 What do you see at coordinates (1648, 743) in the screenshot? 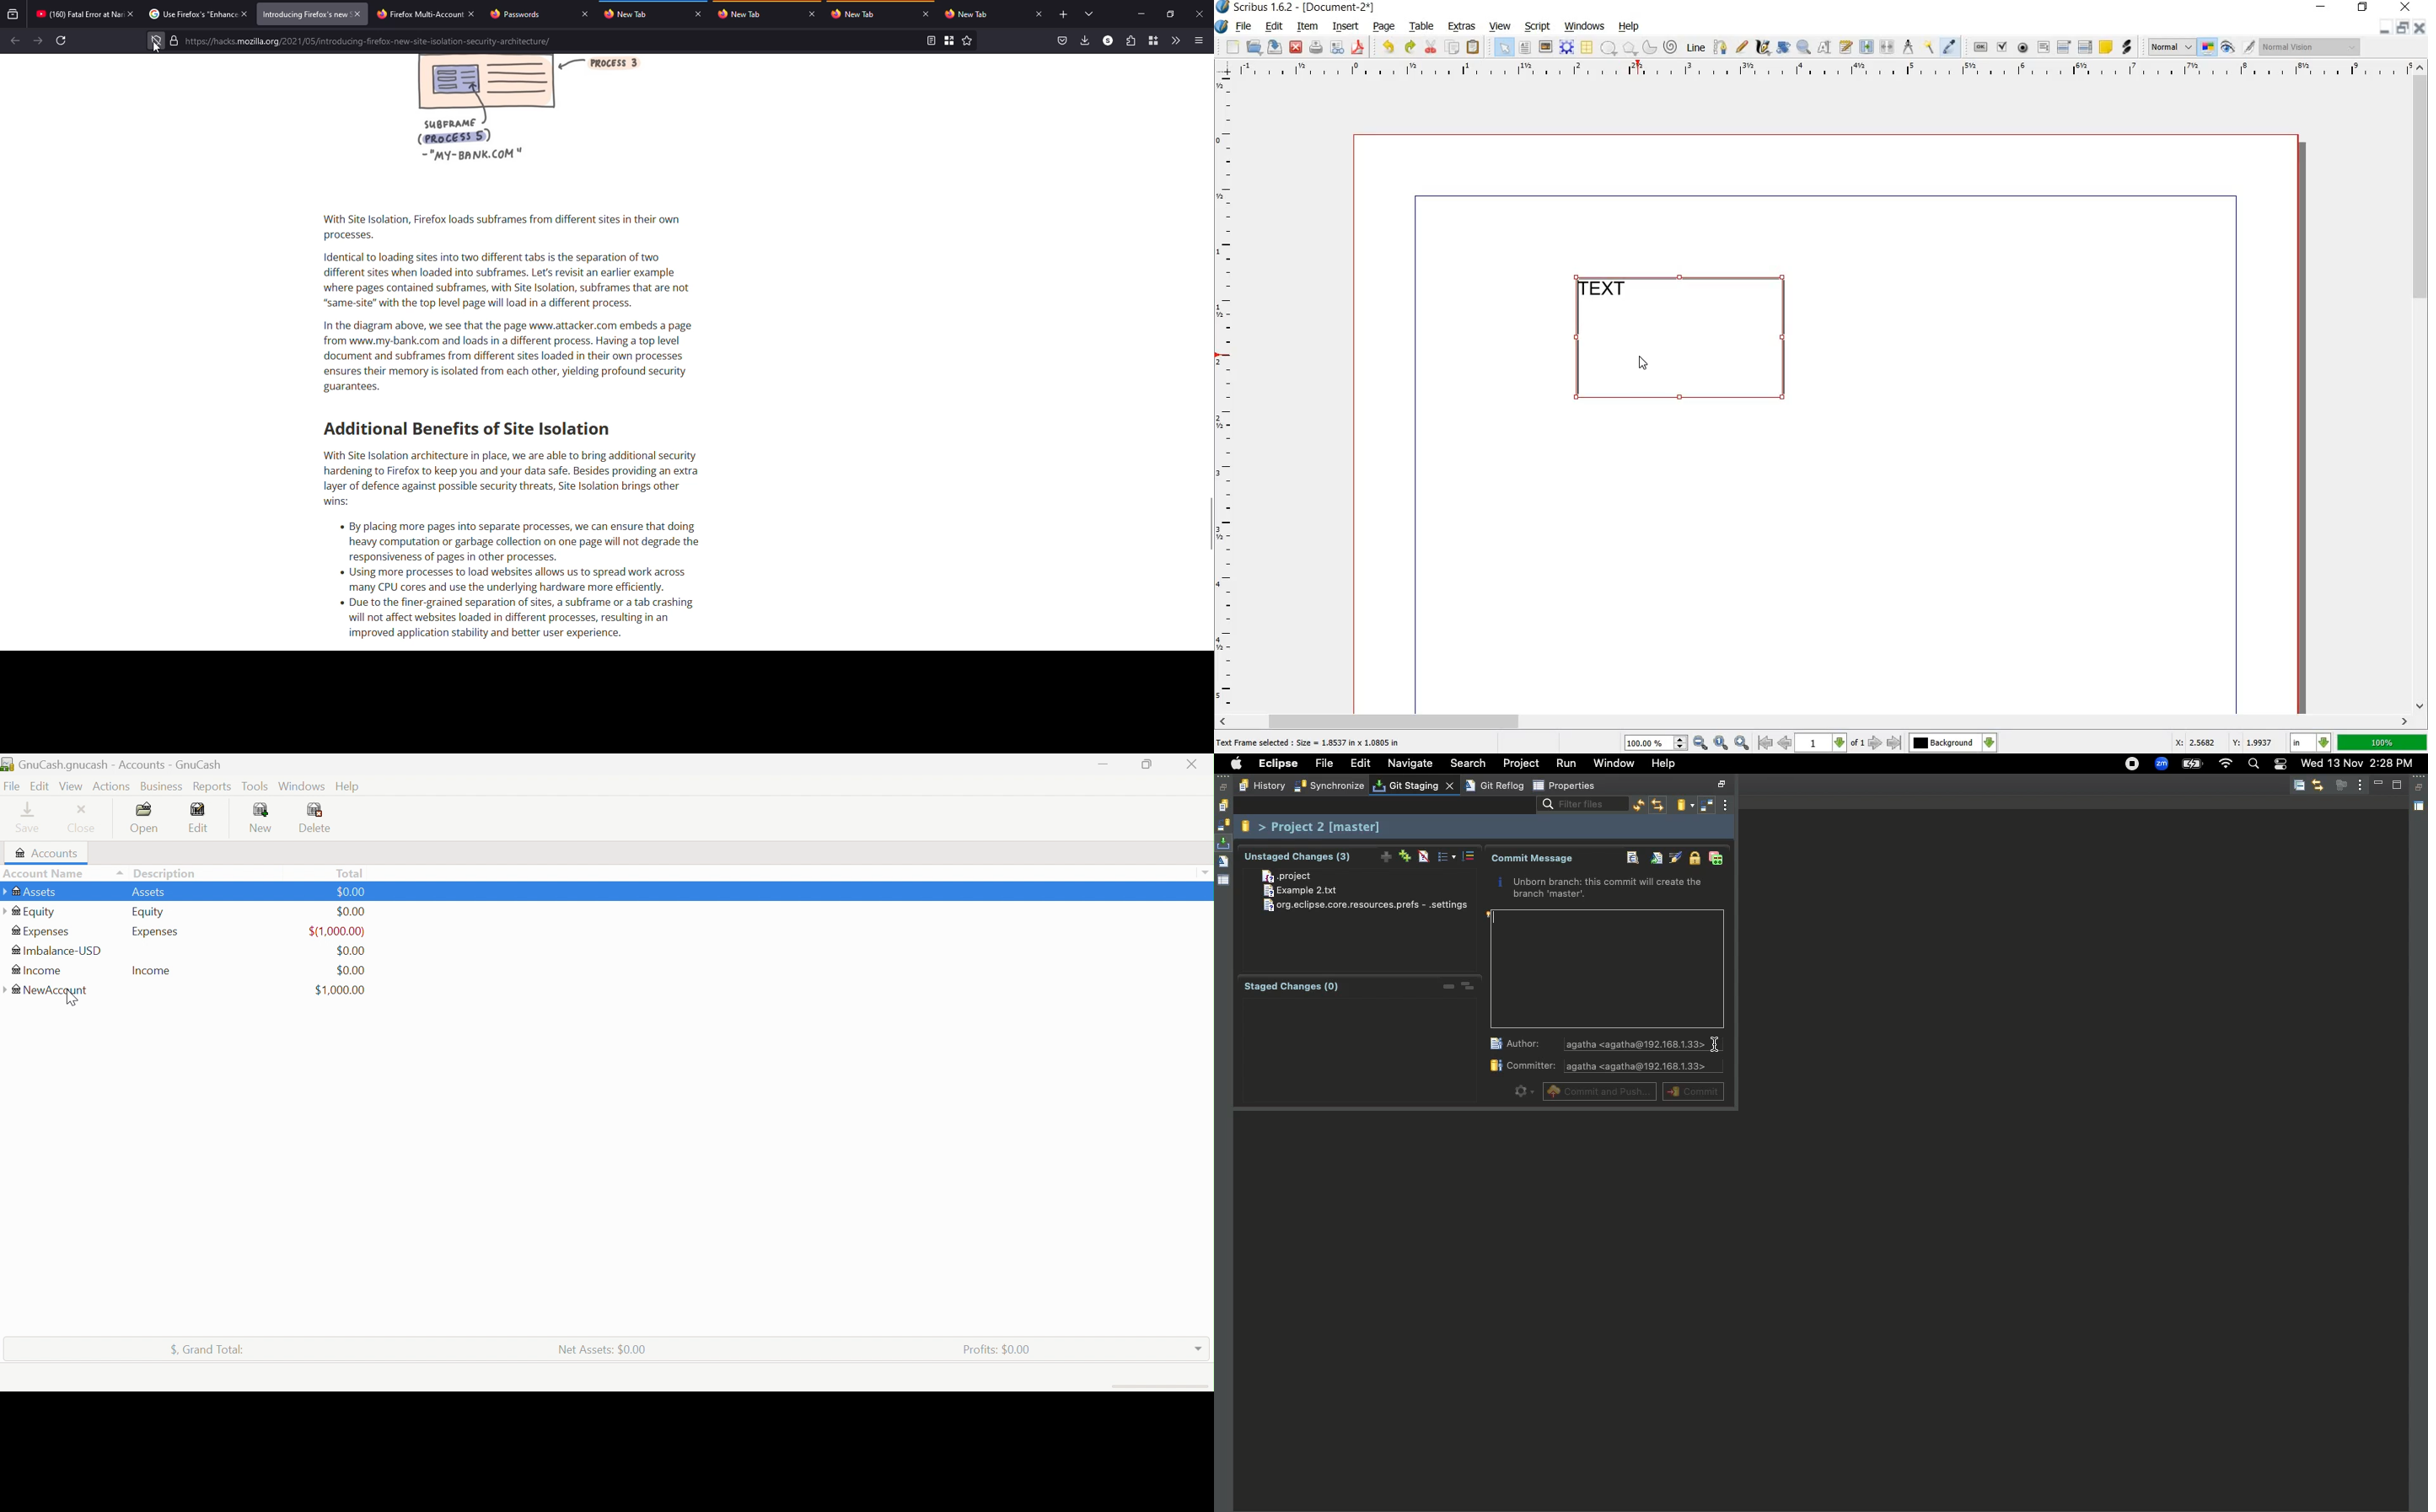
I see `100%` at bounding box center [1648, 743].